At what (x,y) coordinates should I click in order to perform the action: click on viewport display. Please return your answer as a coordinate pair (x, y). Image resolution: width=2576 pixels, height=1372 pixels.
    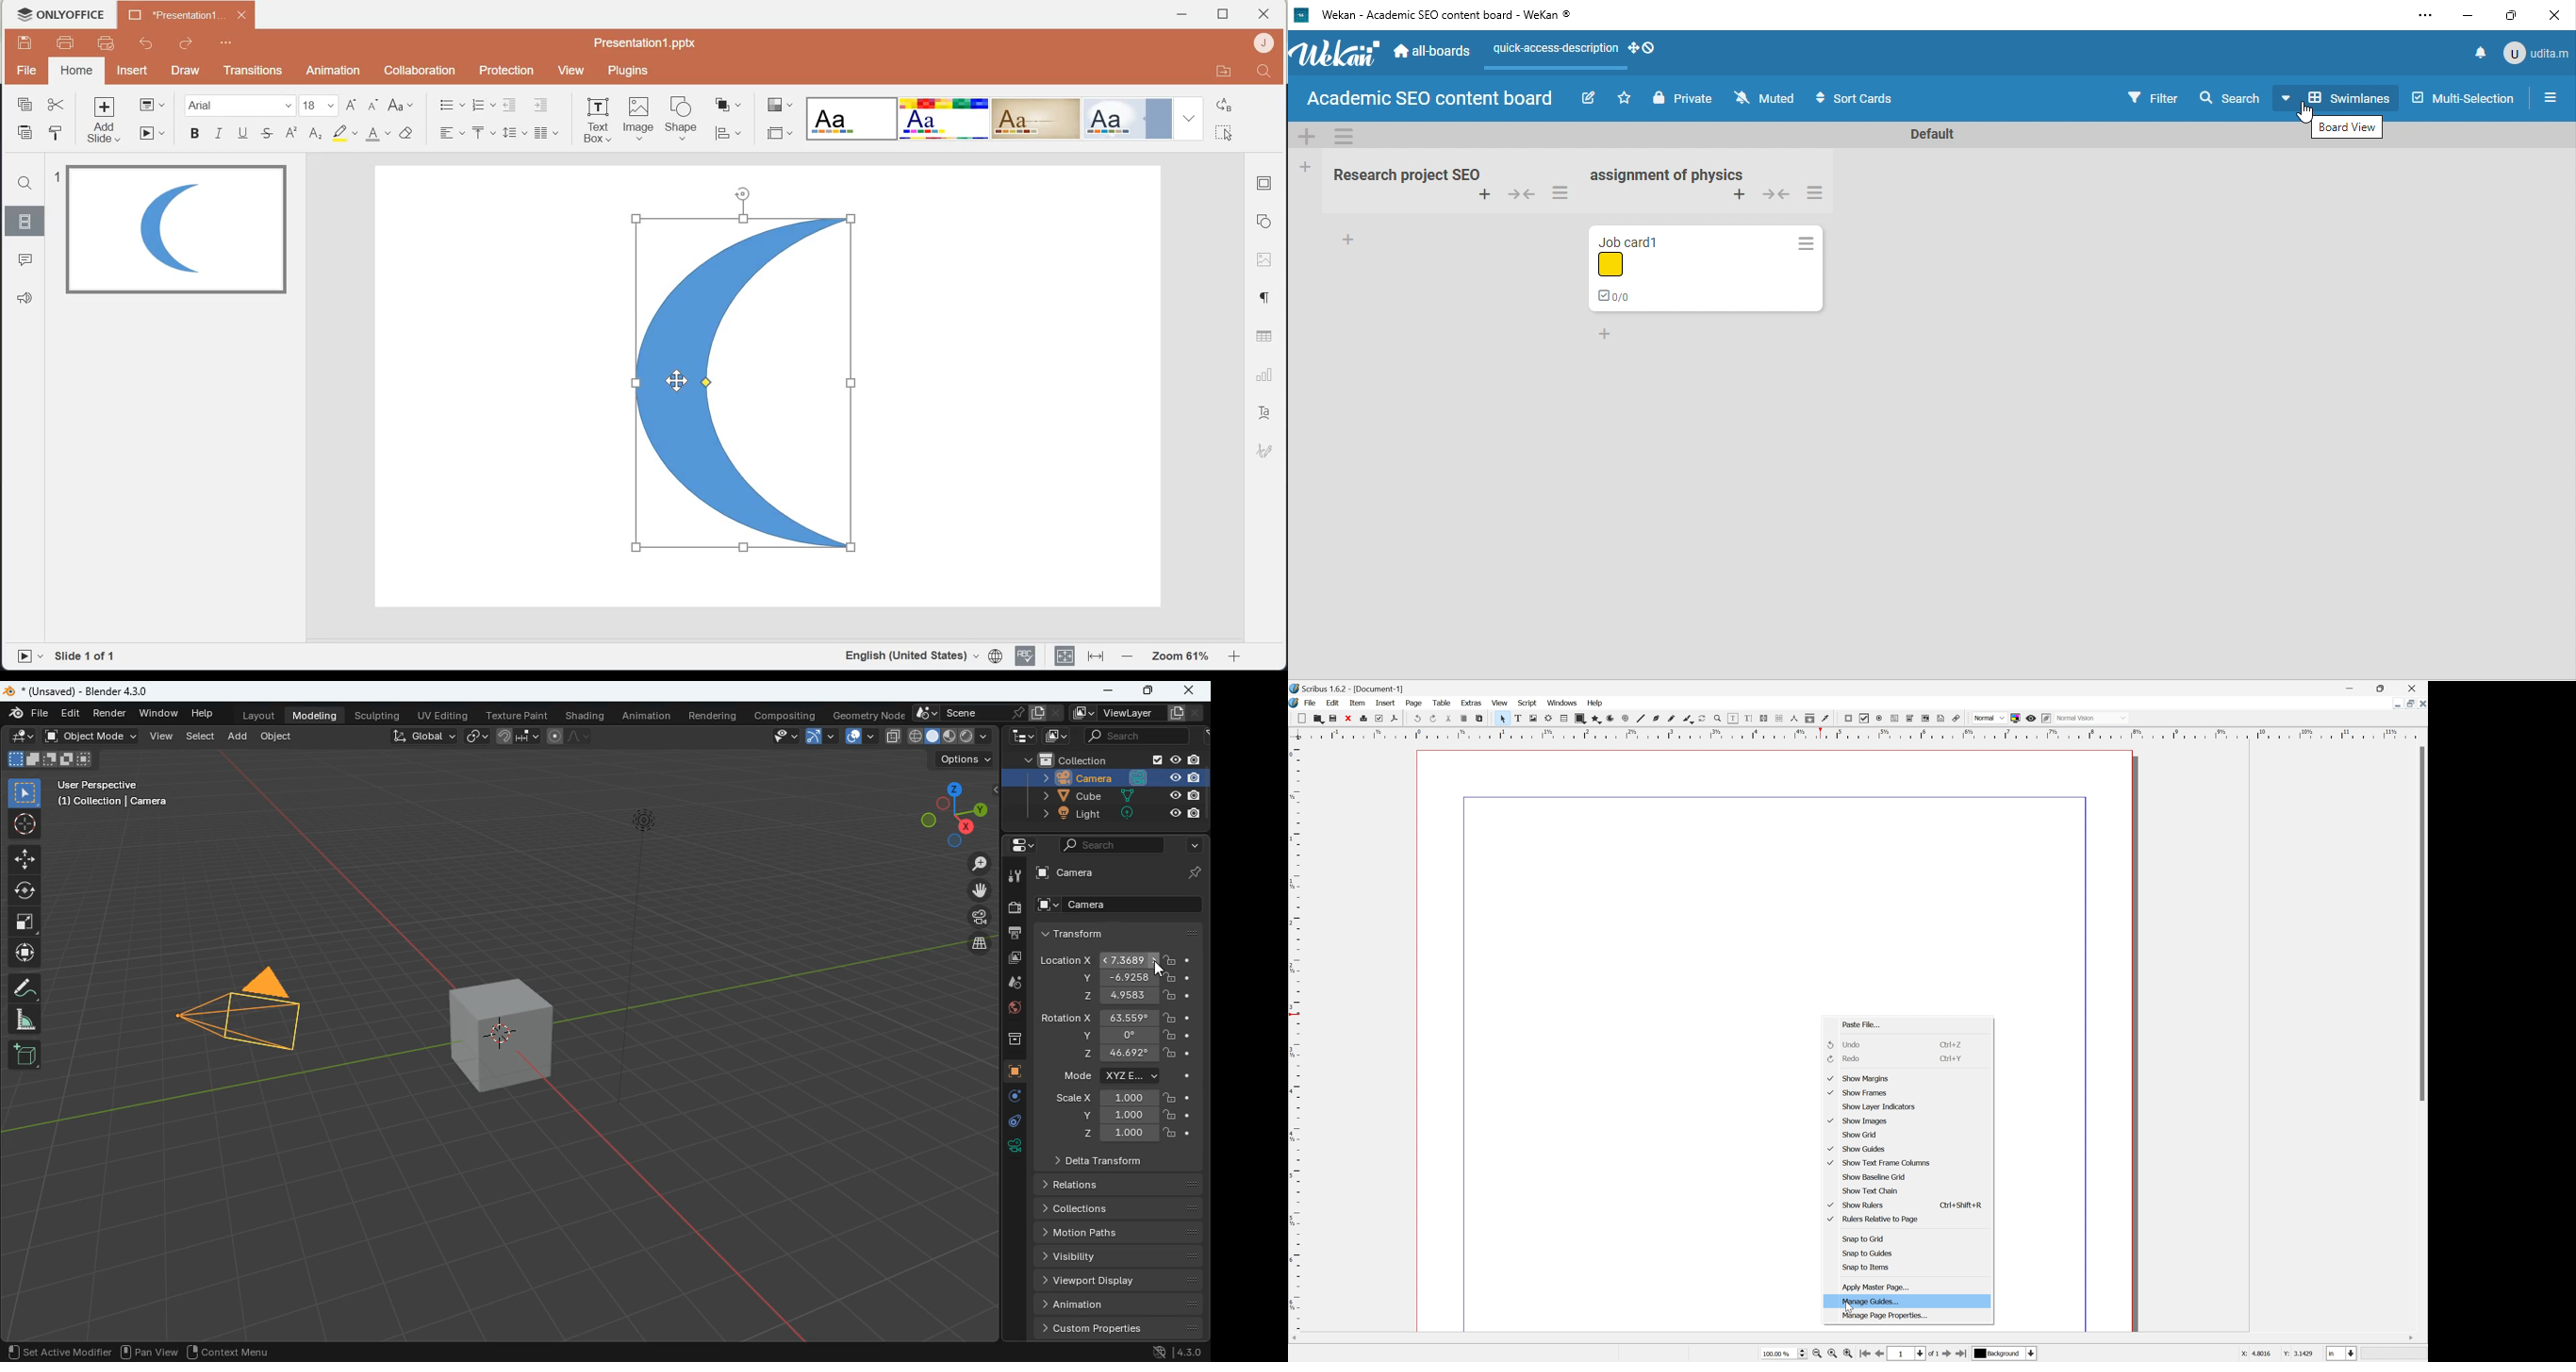
    Looking at the image, I should click on (1114, 1280).